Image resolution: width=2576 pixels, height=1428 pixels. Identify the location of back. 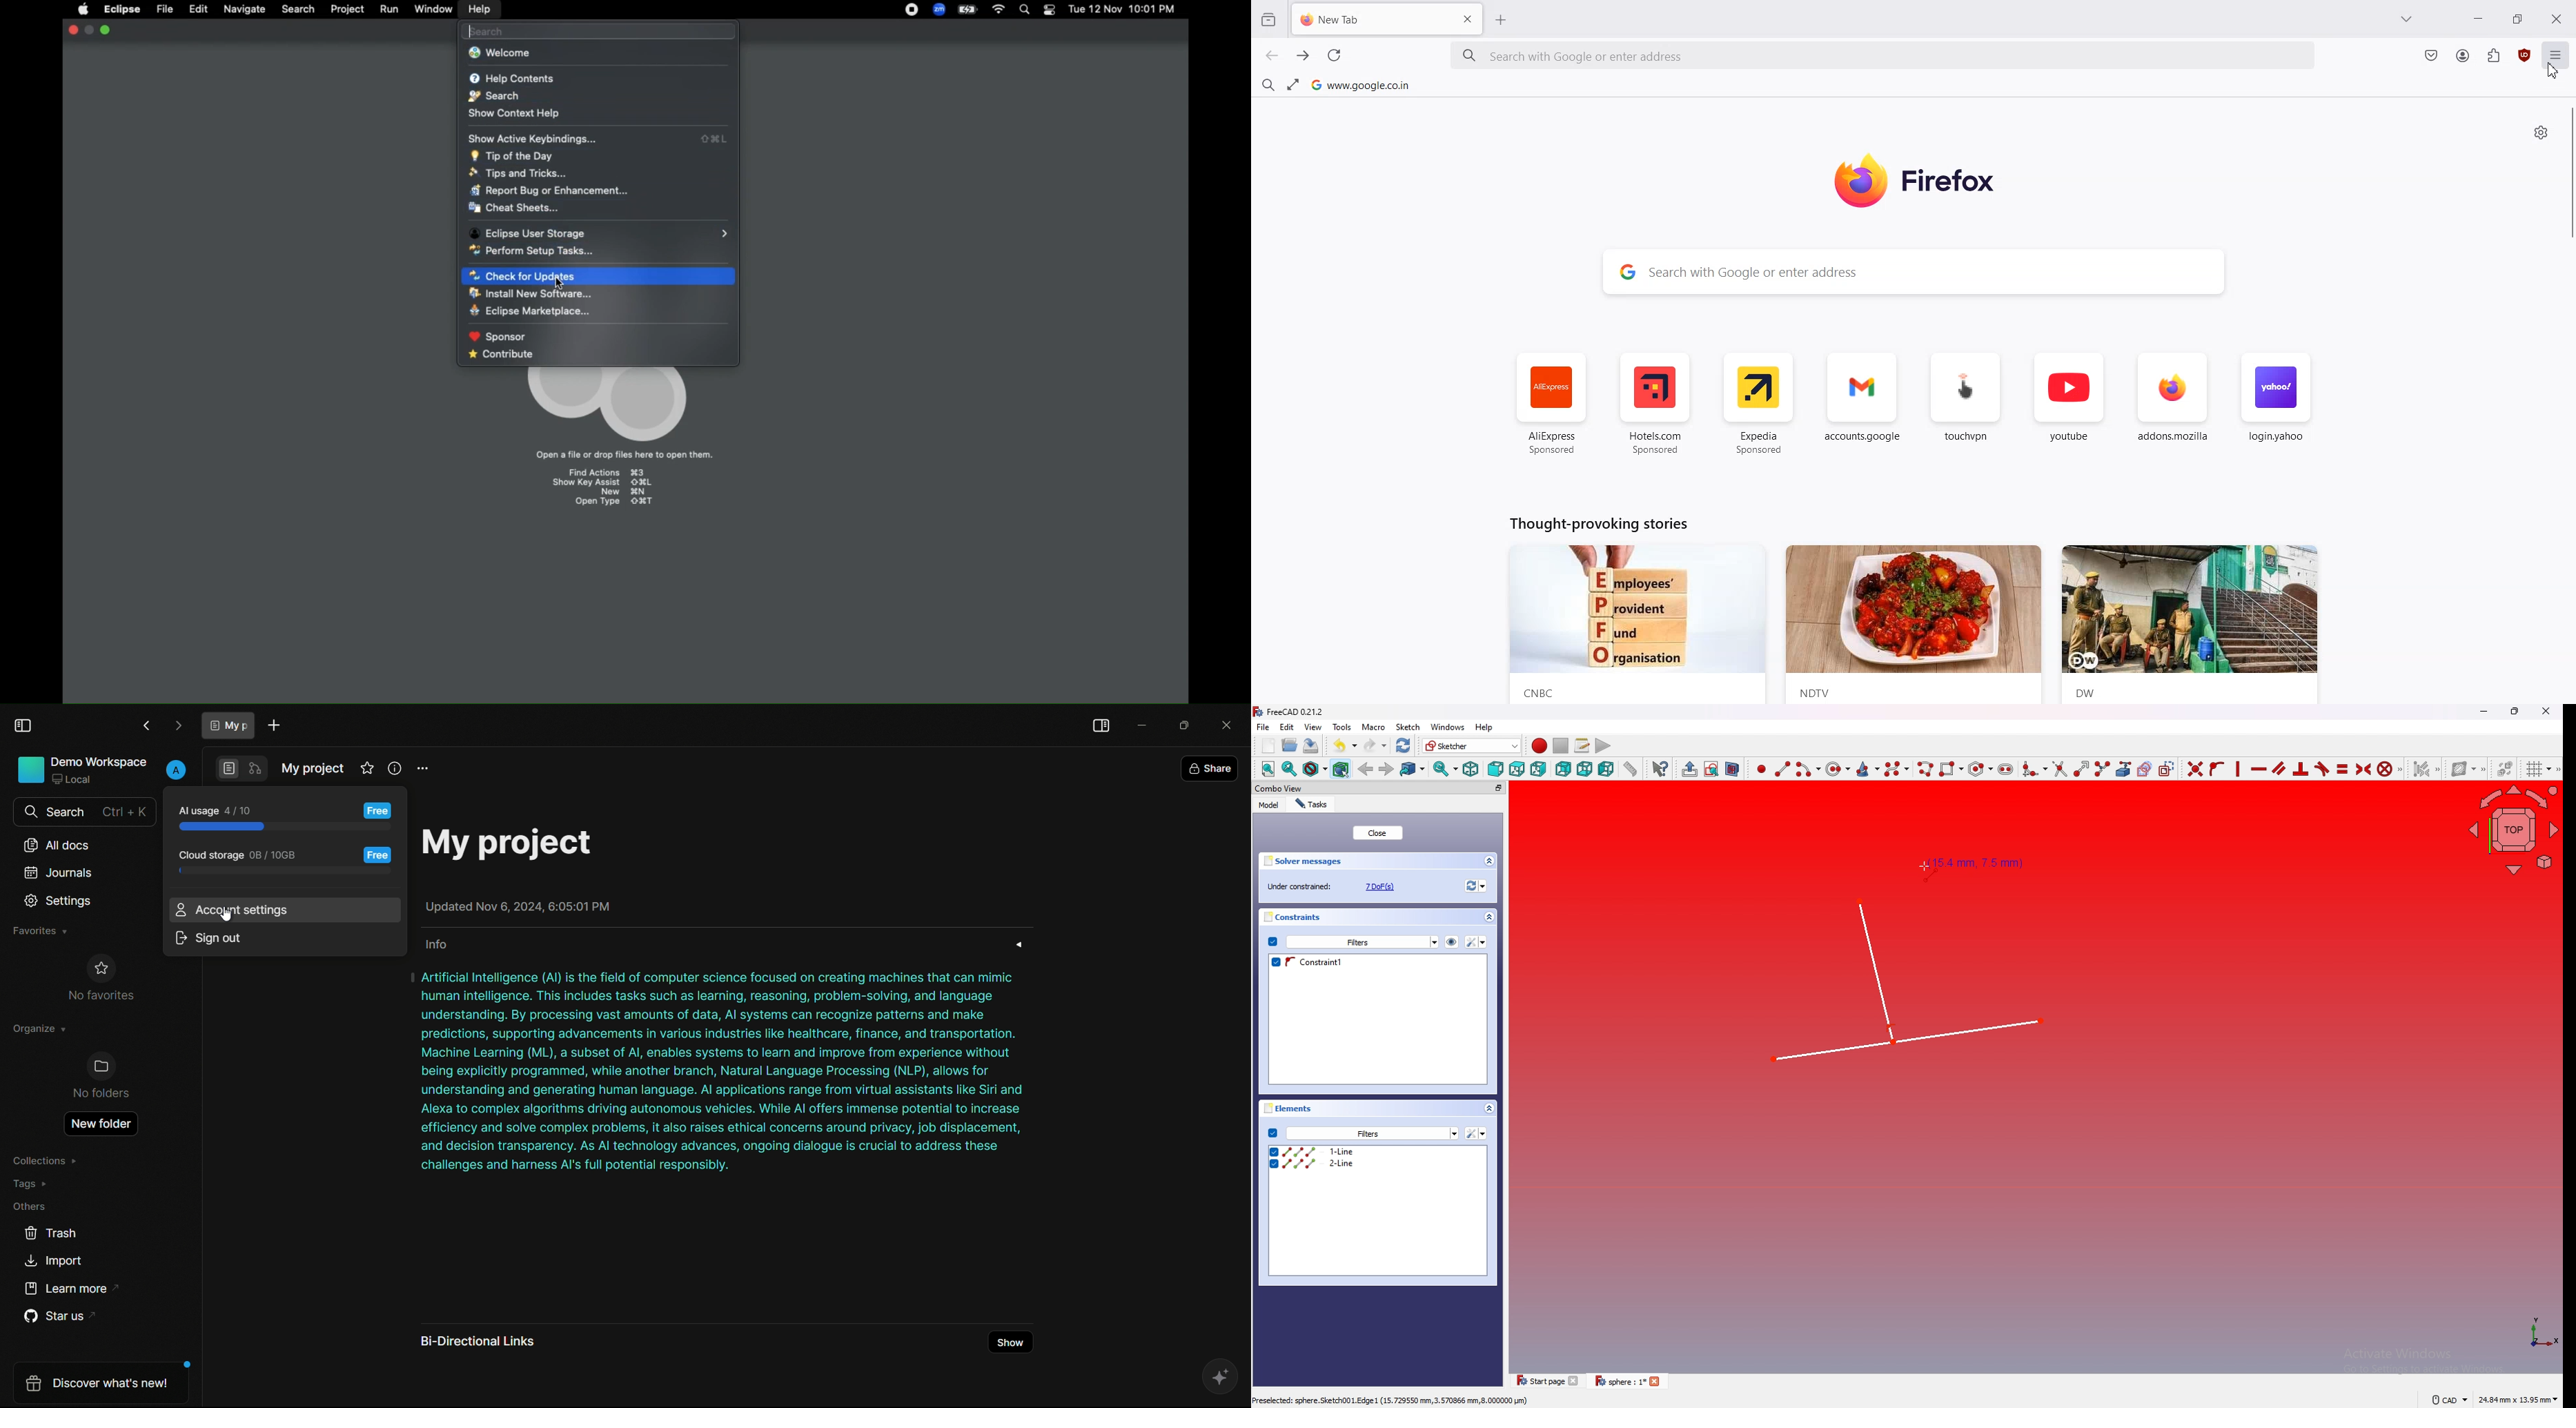
(146, 726).